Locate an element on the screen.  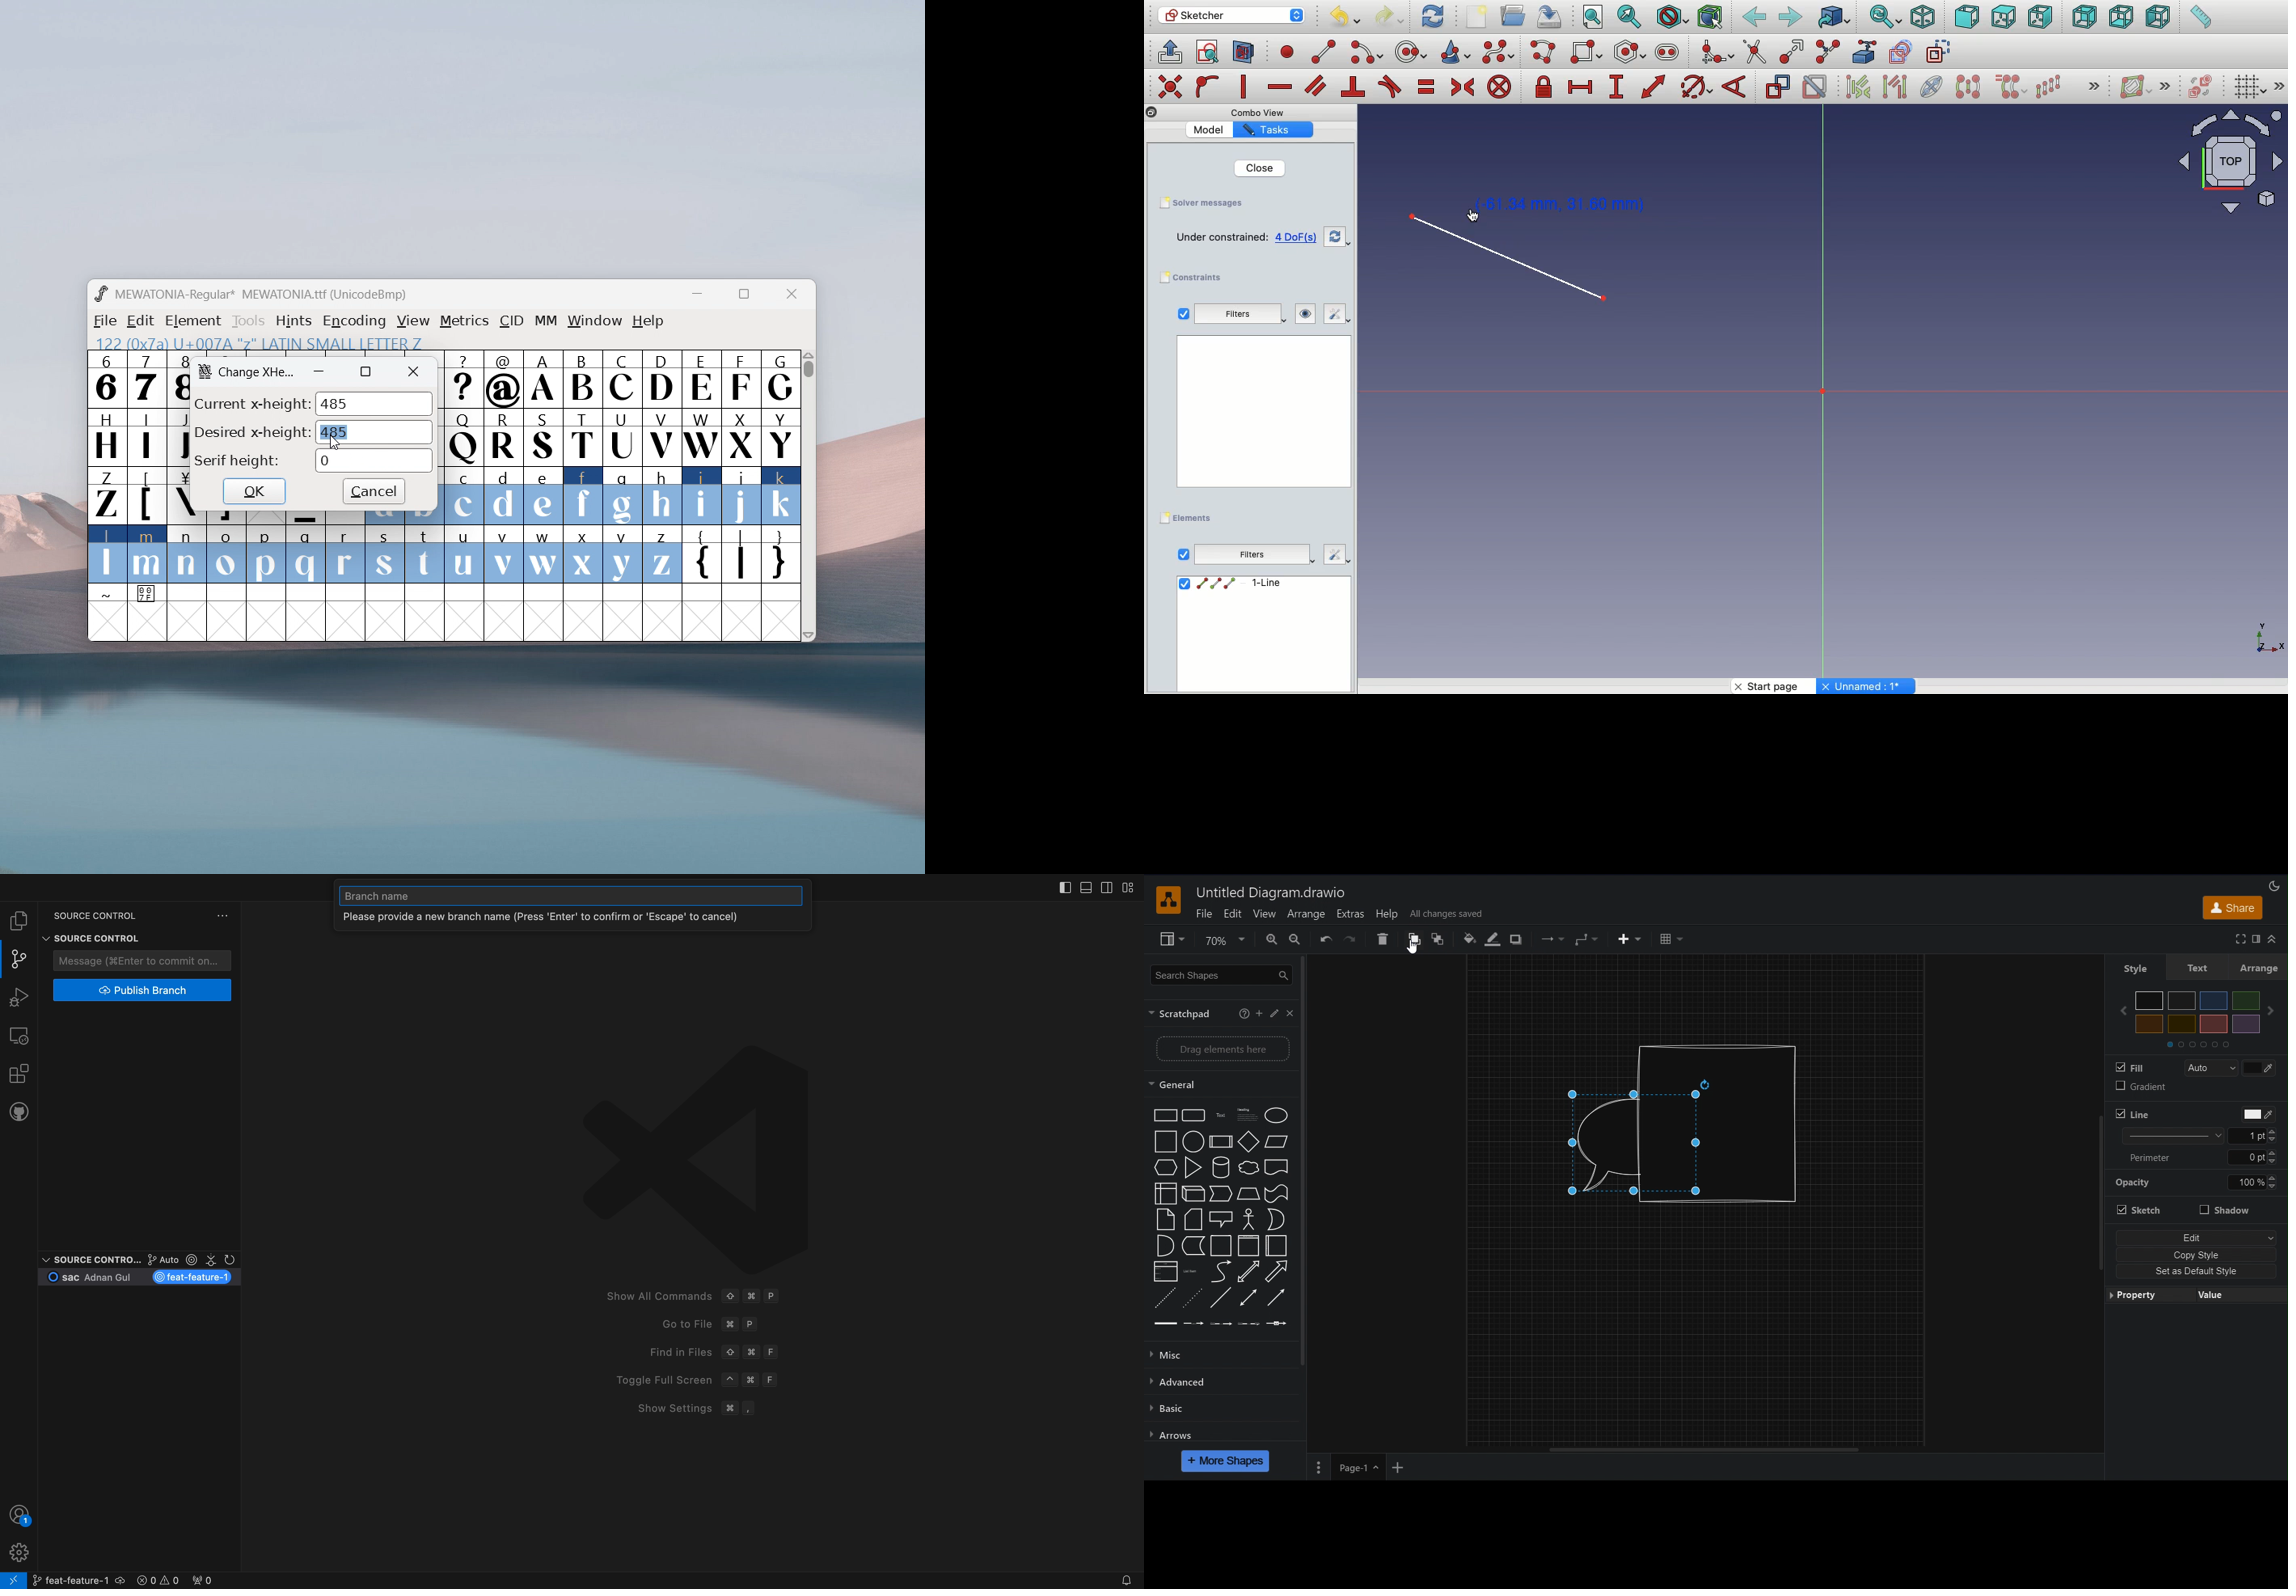
Constrain equal is located at coordinates (1427, 90).